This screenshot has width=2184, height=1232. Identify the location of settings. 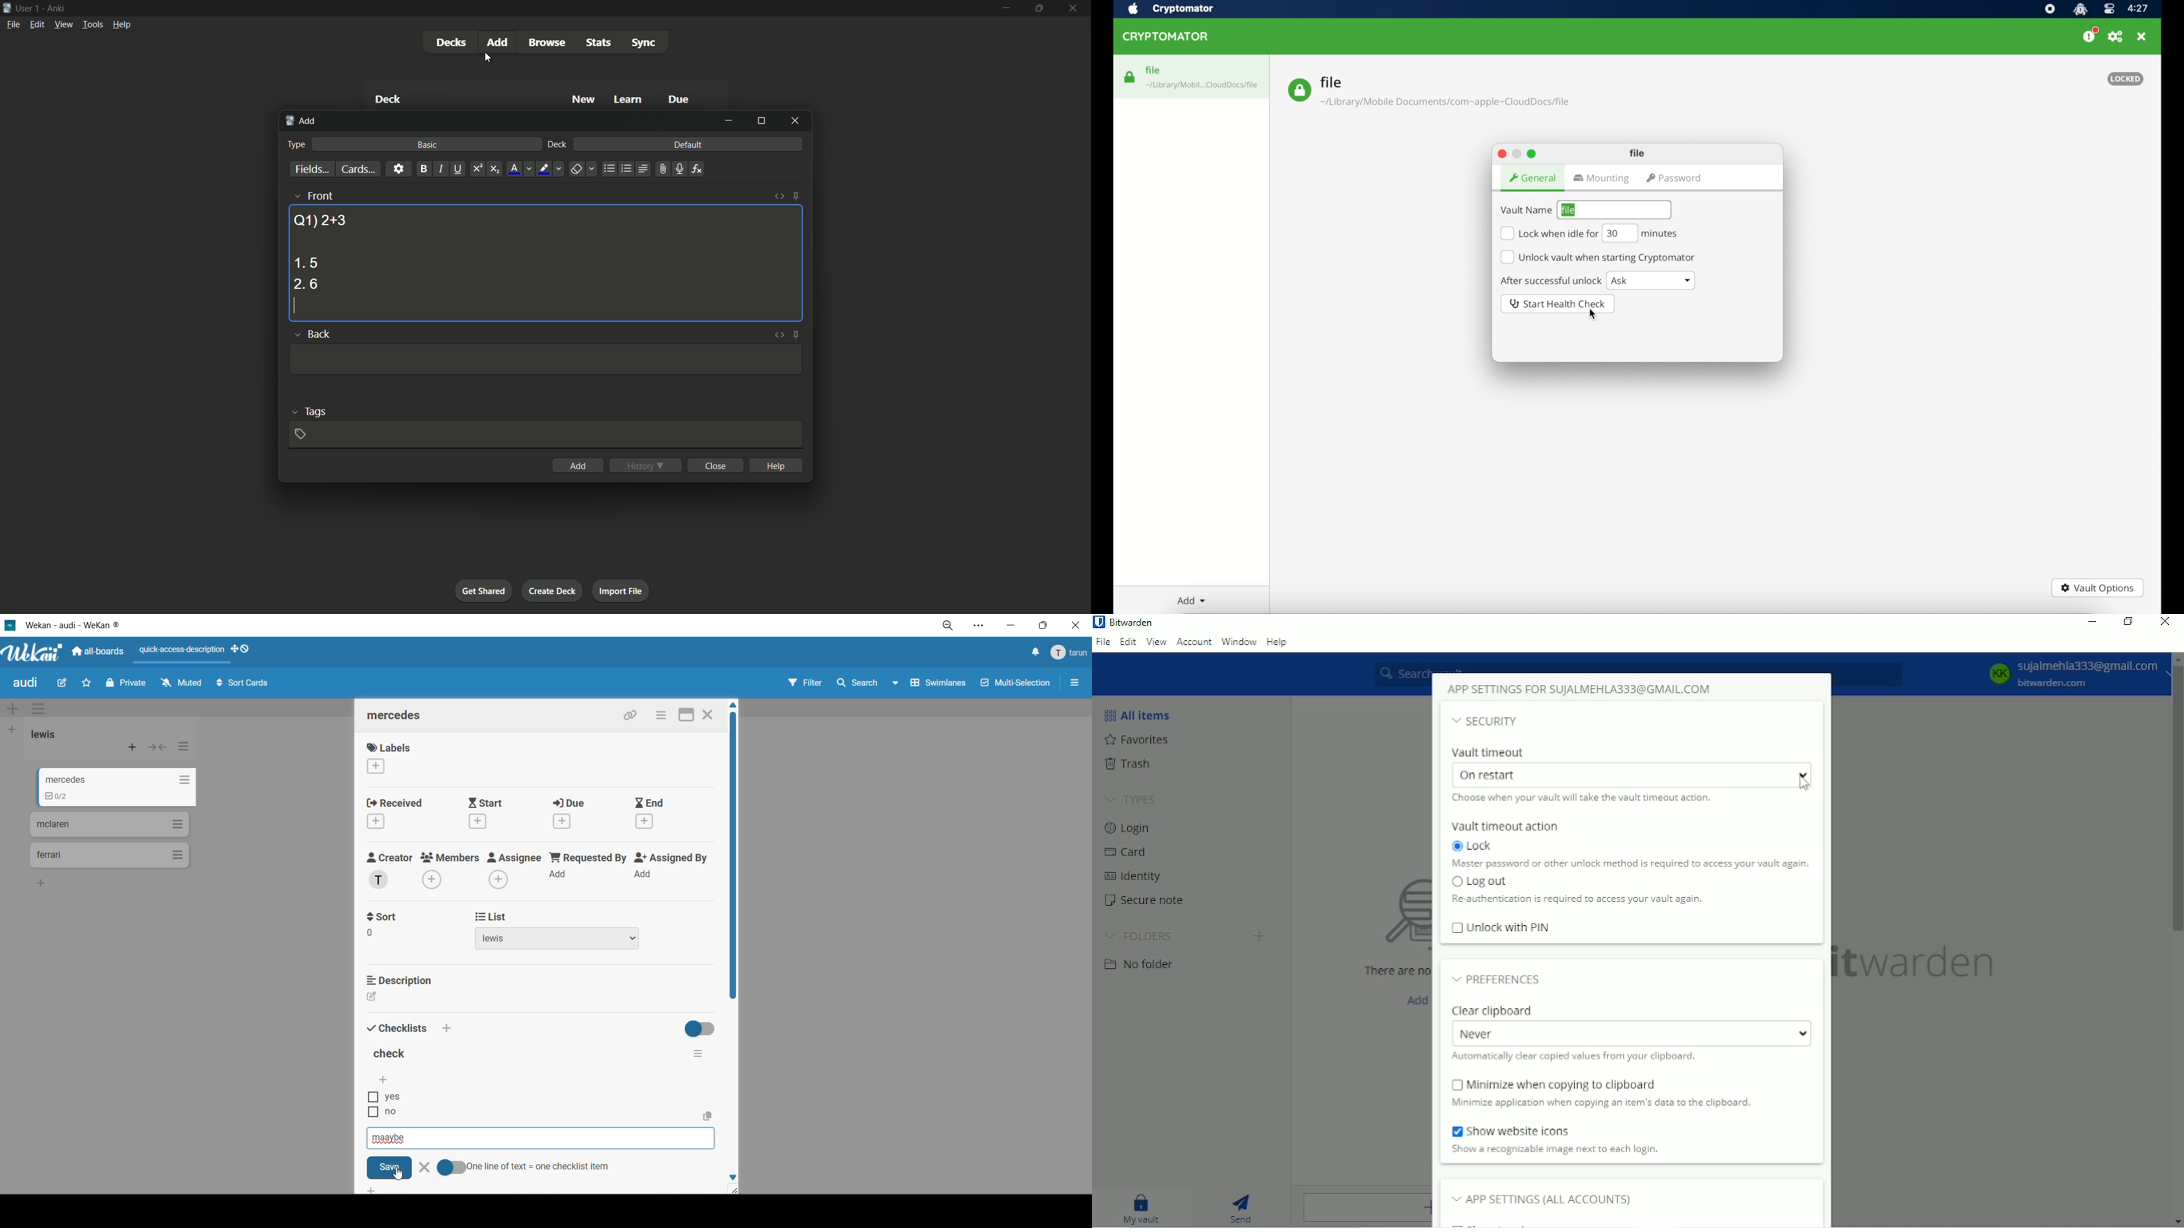
(399, 168).